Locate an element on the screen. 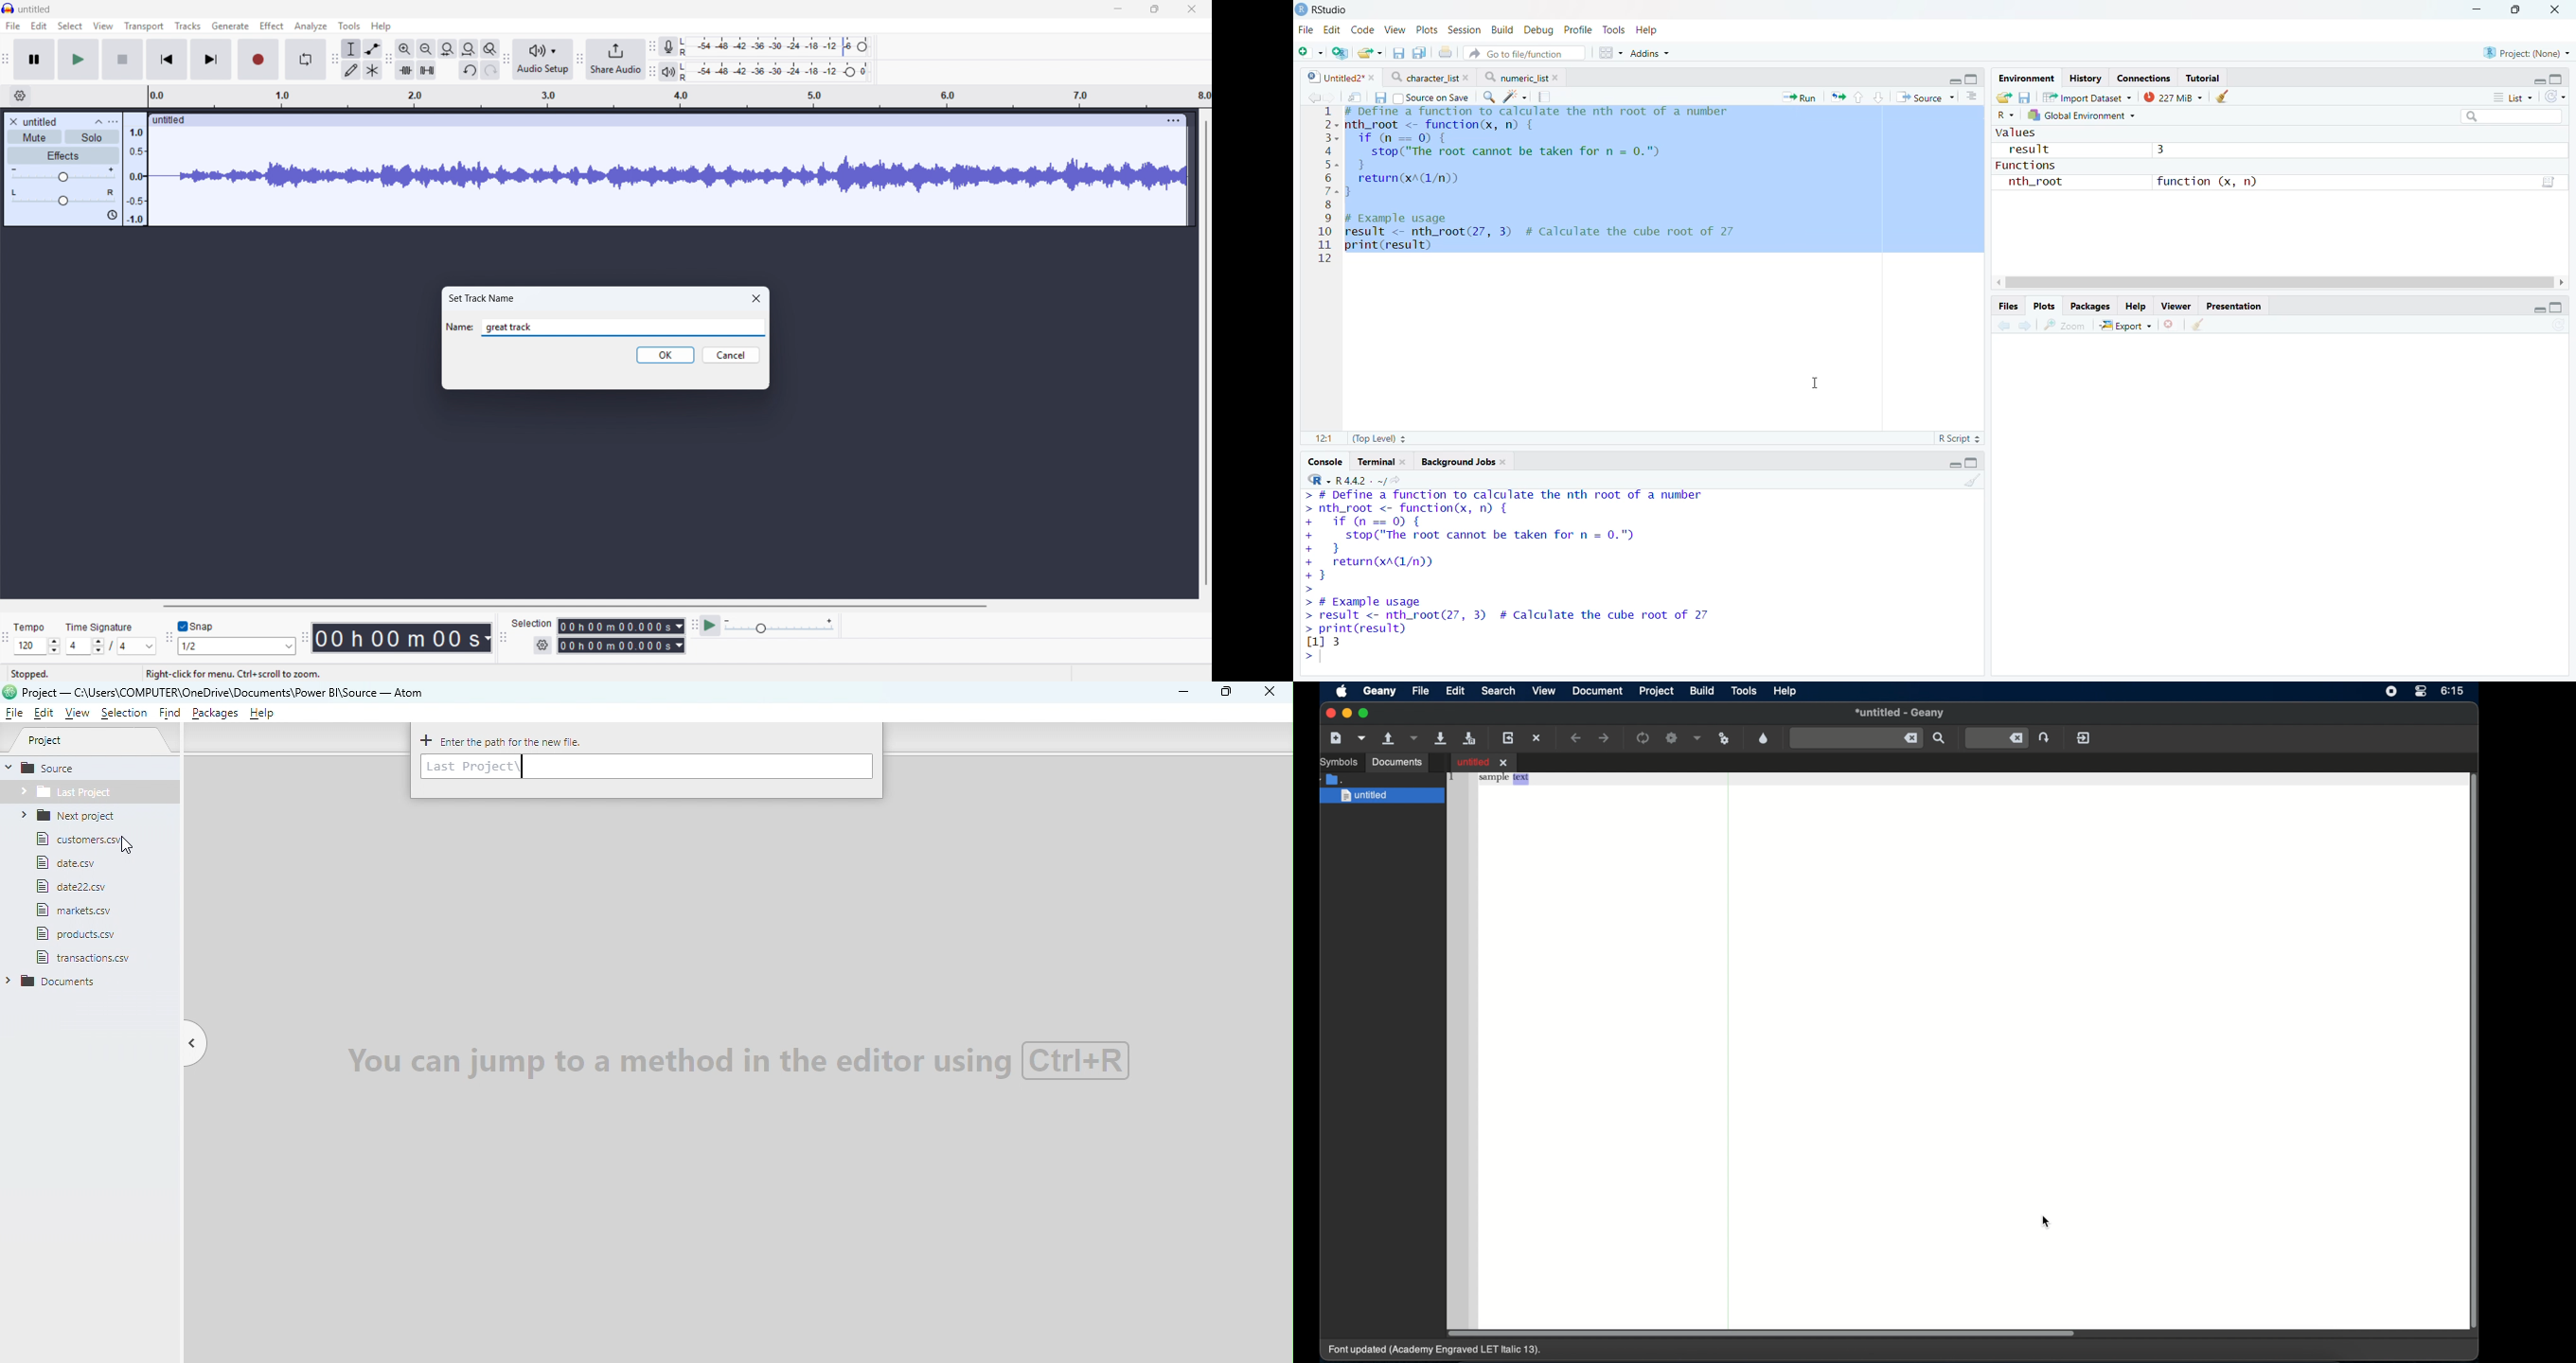 The image size is (2576, 1372). Generate  is located at coordinates (230, 26).